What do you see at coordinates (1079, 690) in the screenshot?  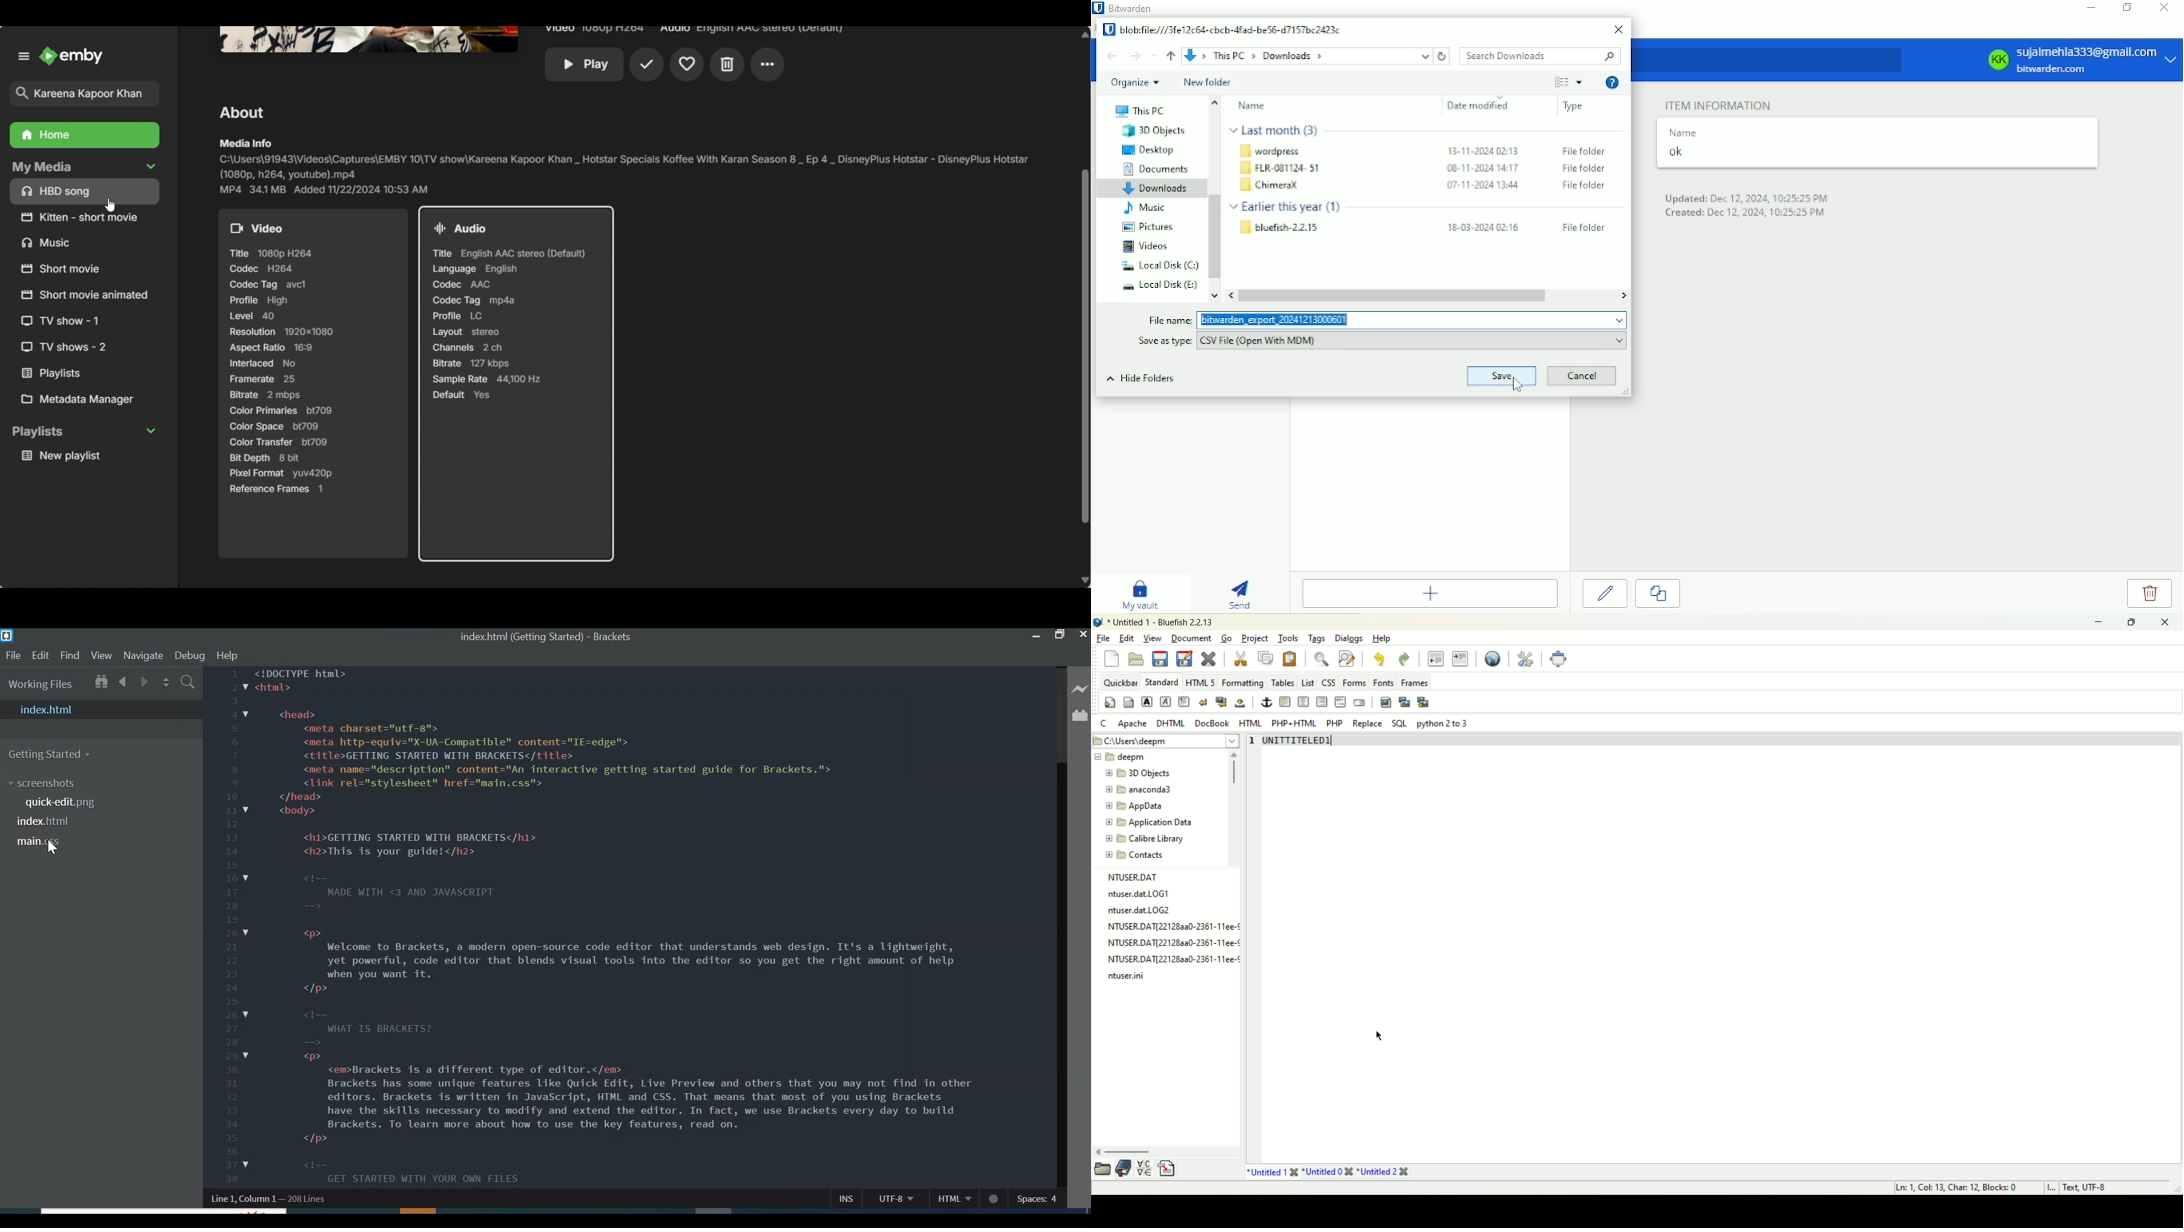 I see `Live Preview ` at bounding box center [1079, 690].